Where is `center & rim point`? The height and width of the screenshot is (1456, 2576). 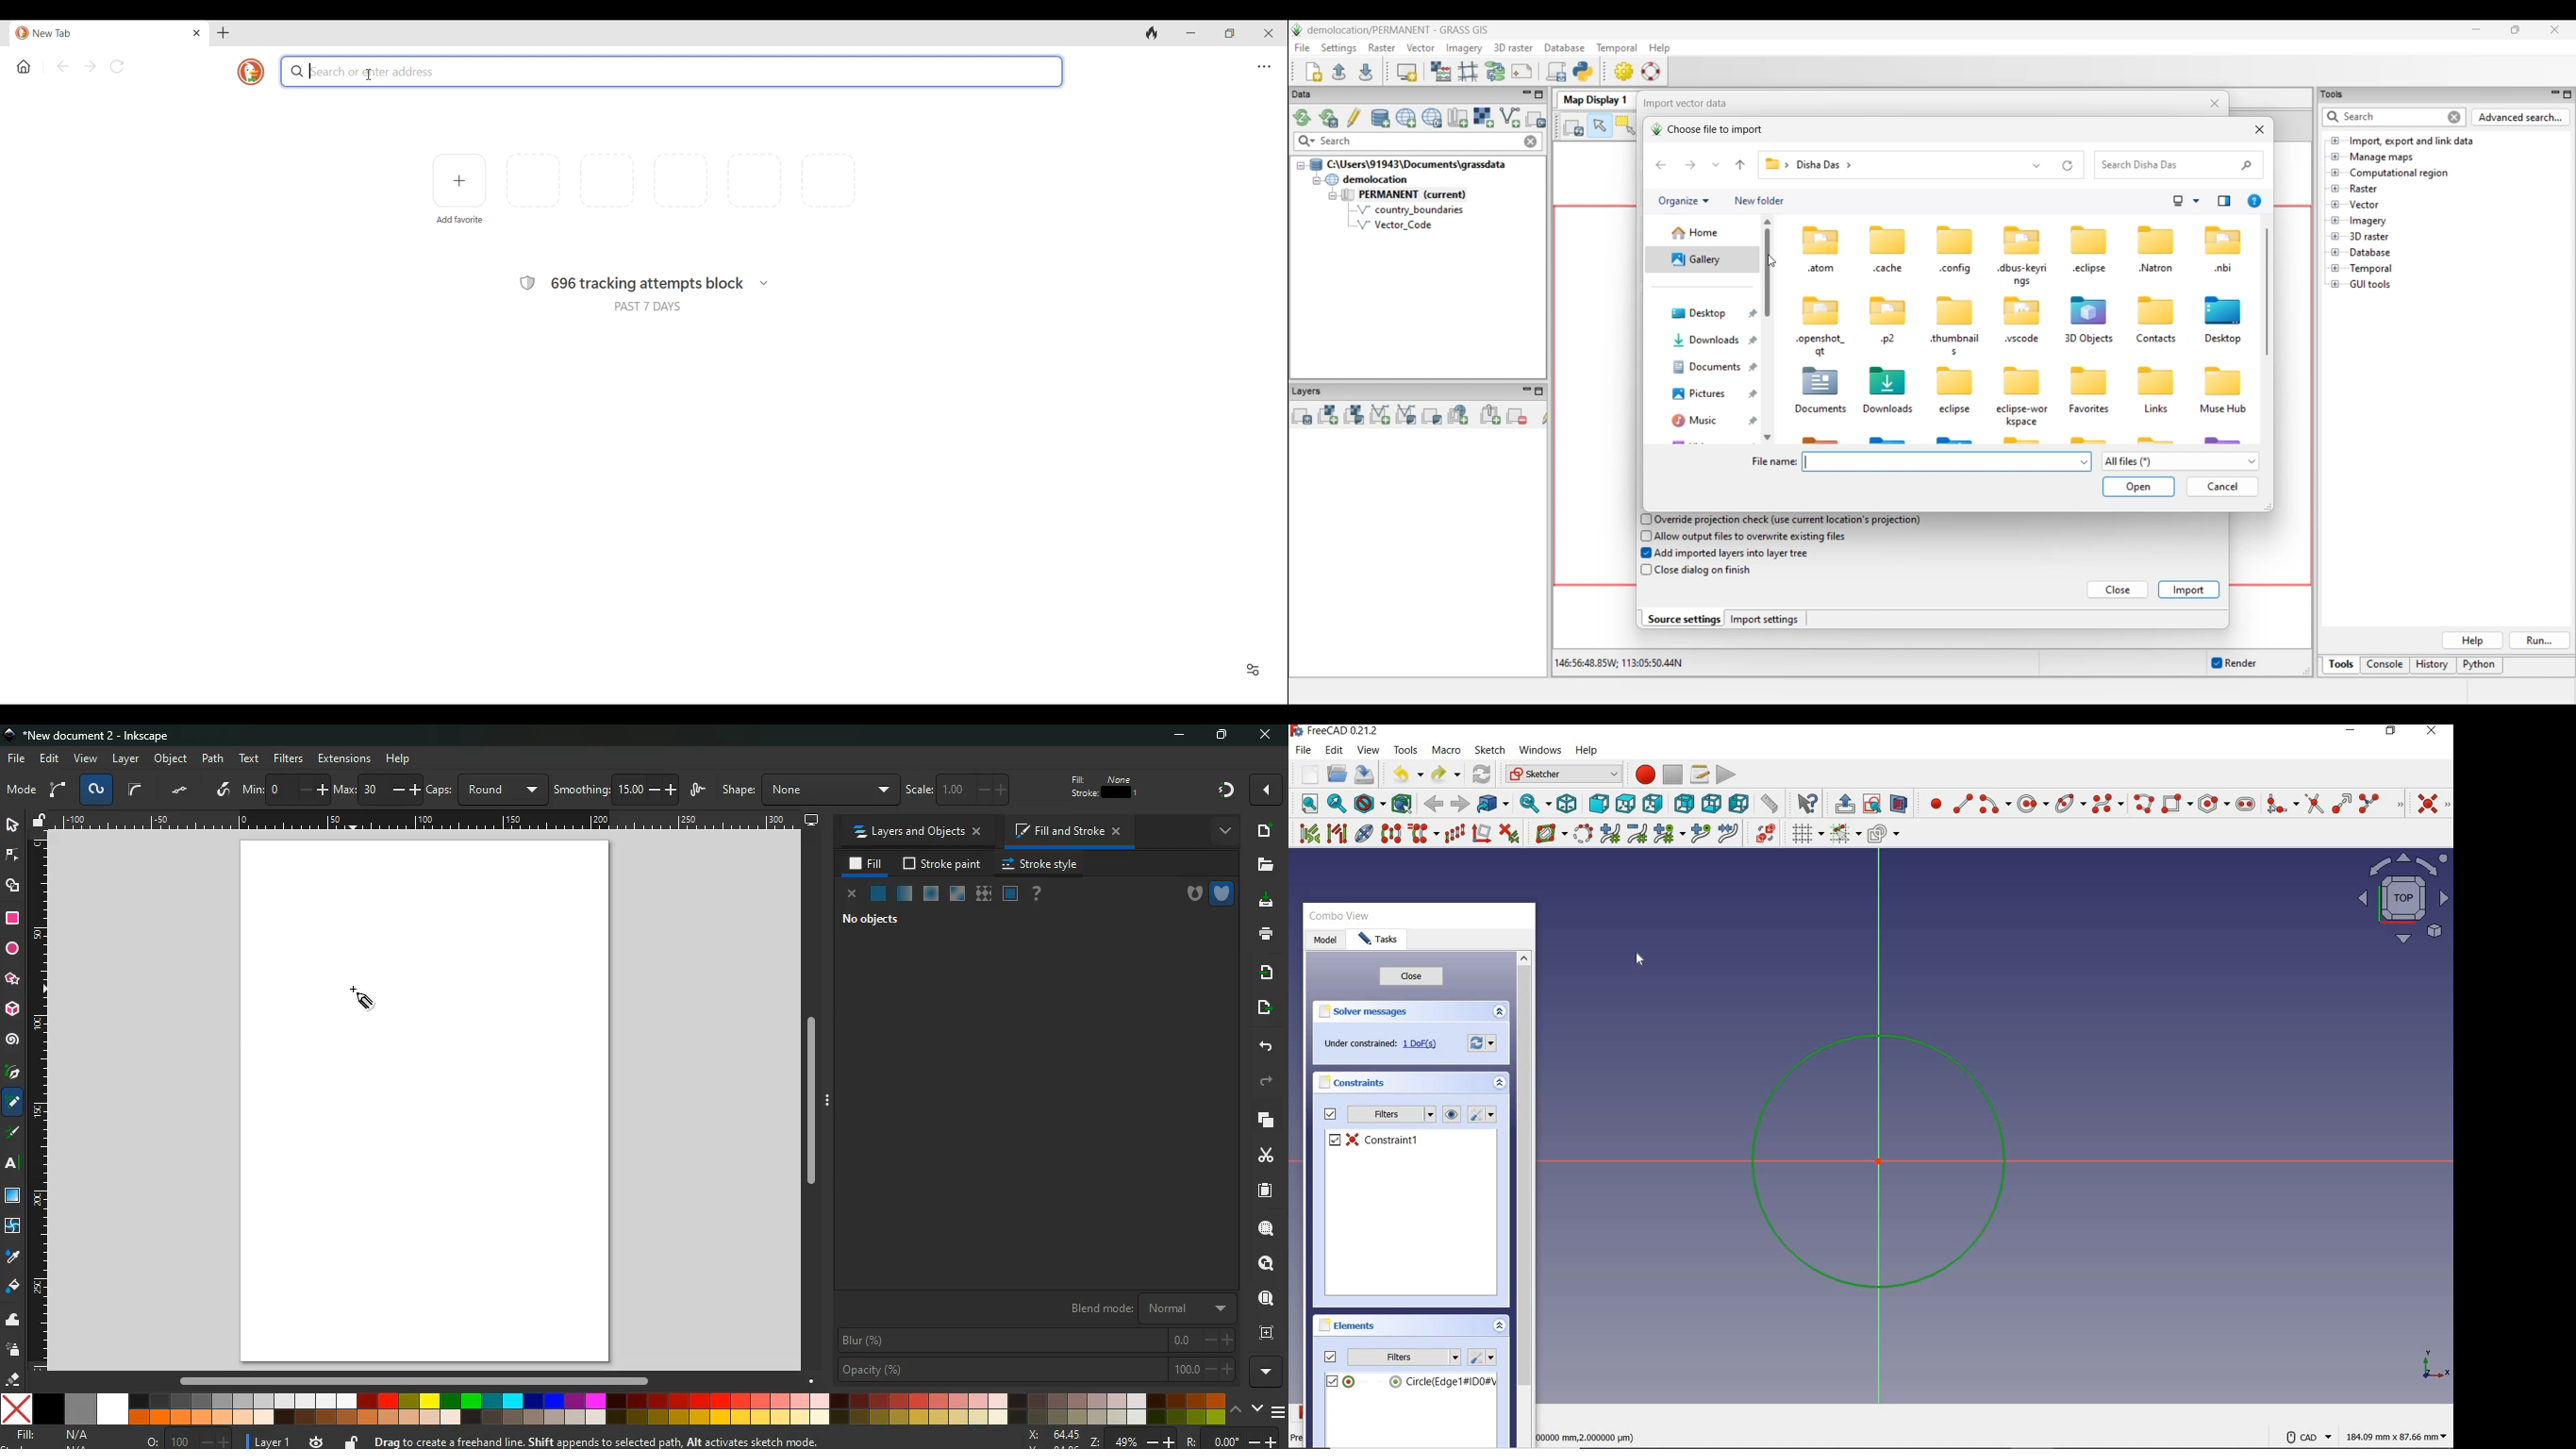 center & rim point is located at coordinates (2034, 806).